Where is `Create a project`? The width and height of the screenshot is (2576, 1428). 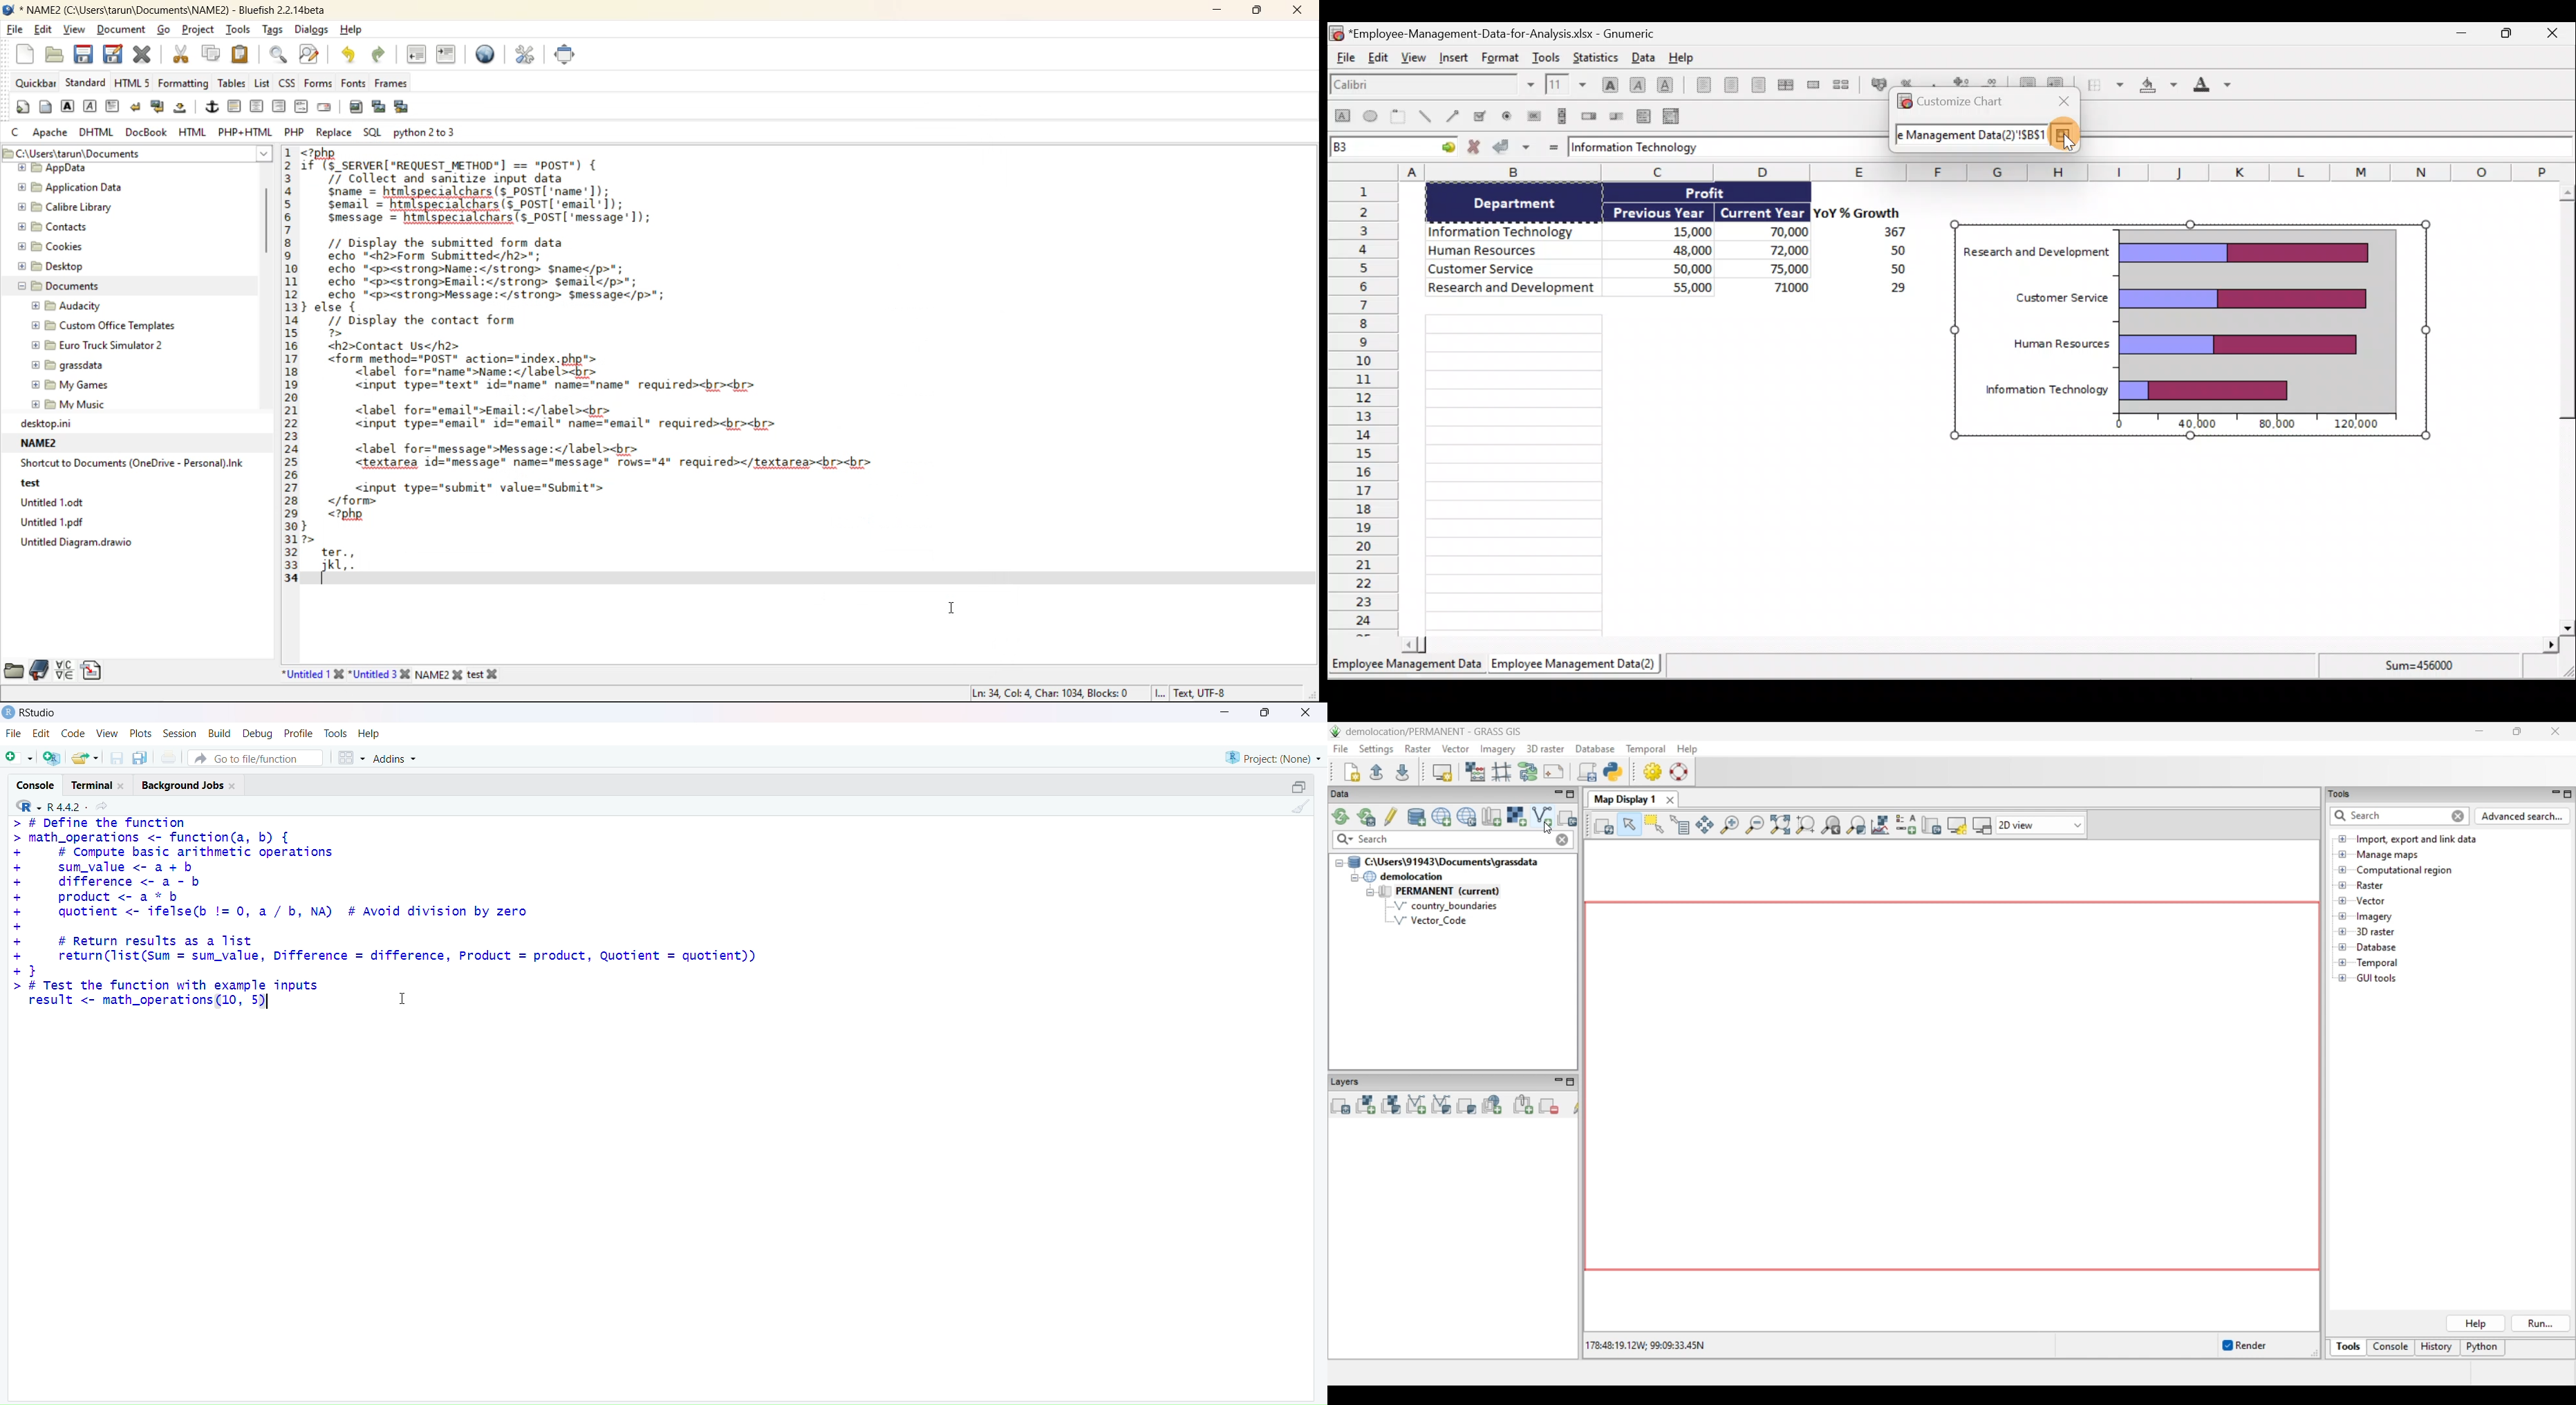 Create a project is located at coordinates (50, 756).